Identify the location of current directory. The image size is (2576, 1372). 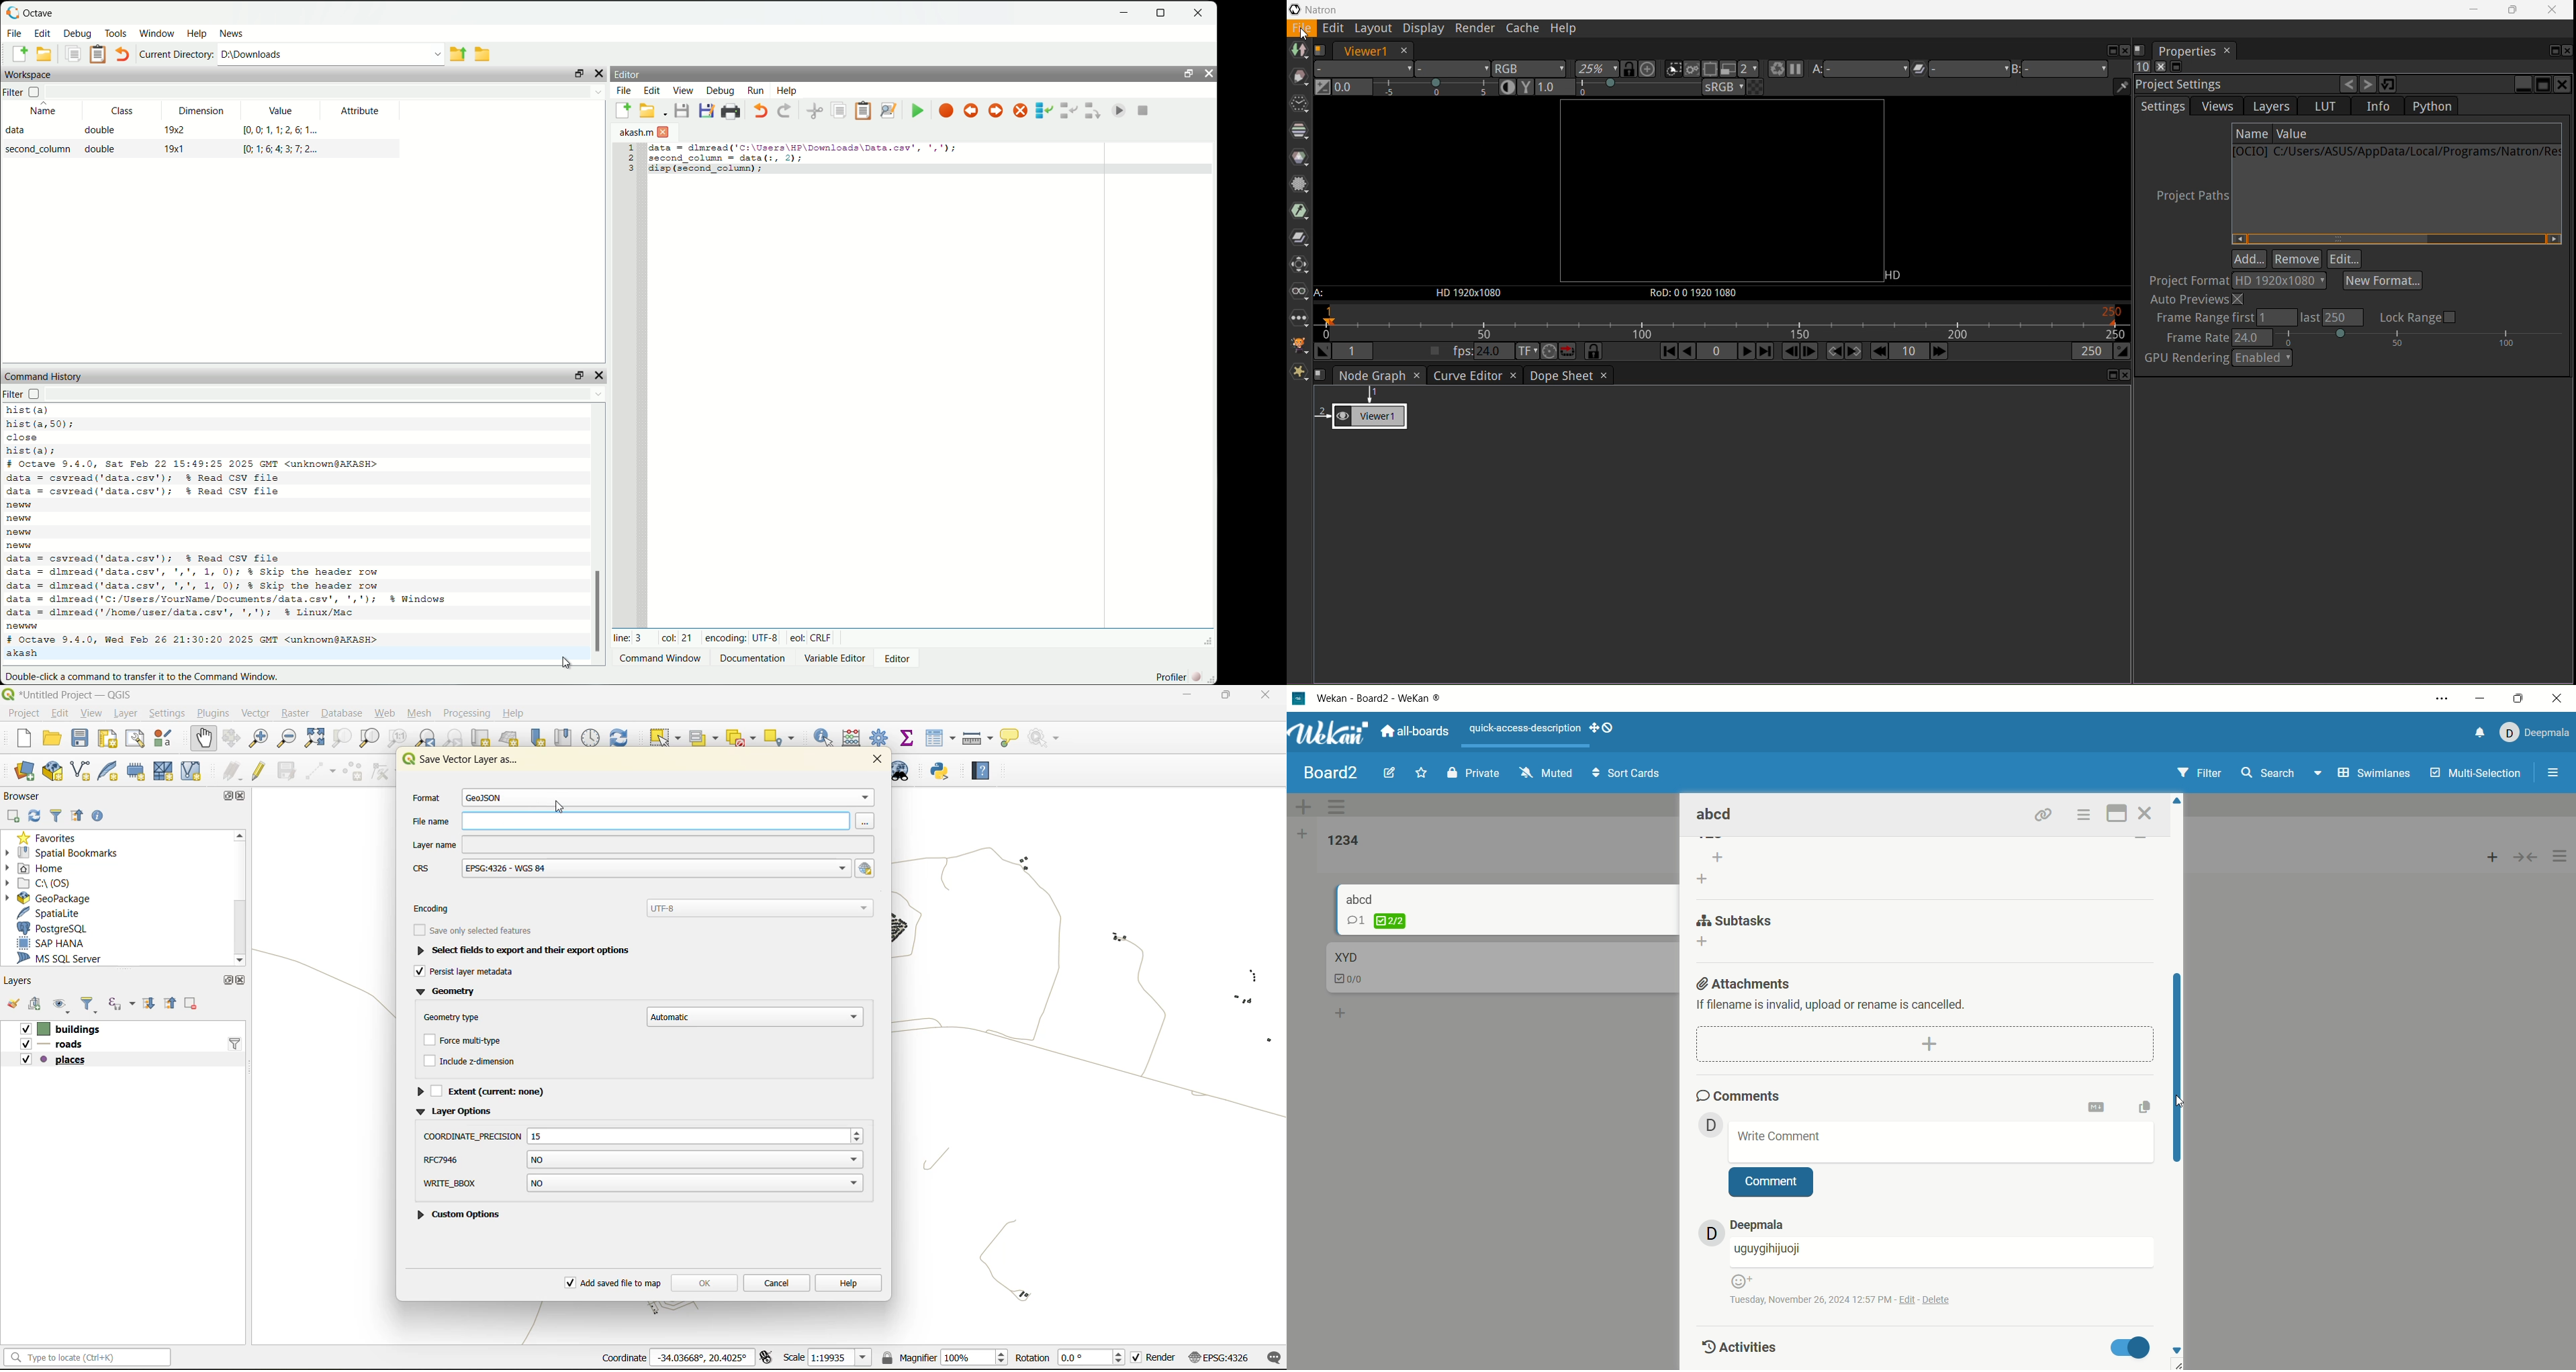
(176, 55).